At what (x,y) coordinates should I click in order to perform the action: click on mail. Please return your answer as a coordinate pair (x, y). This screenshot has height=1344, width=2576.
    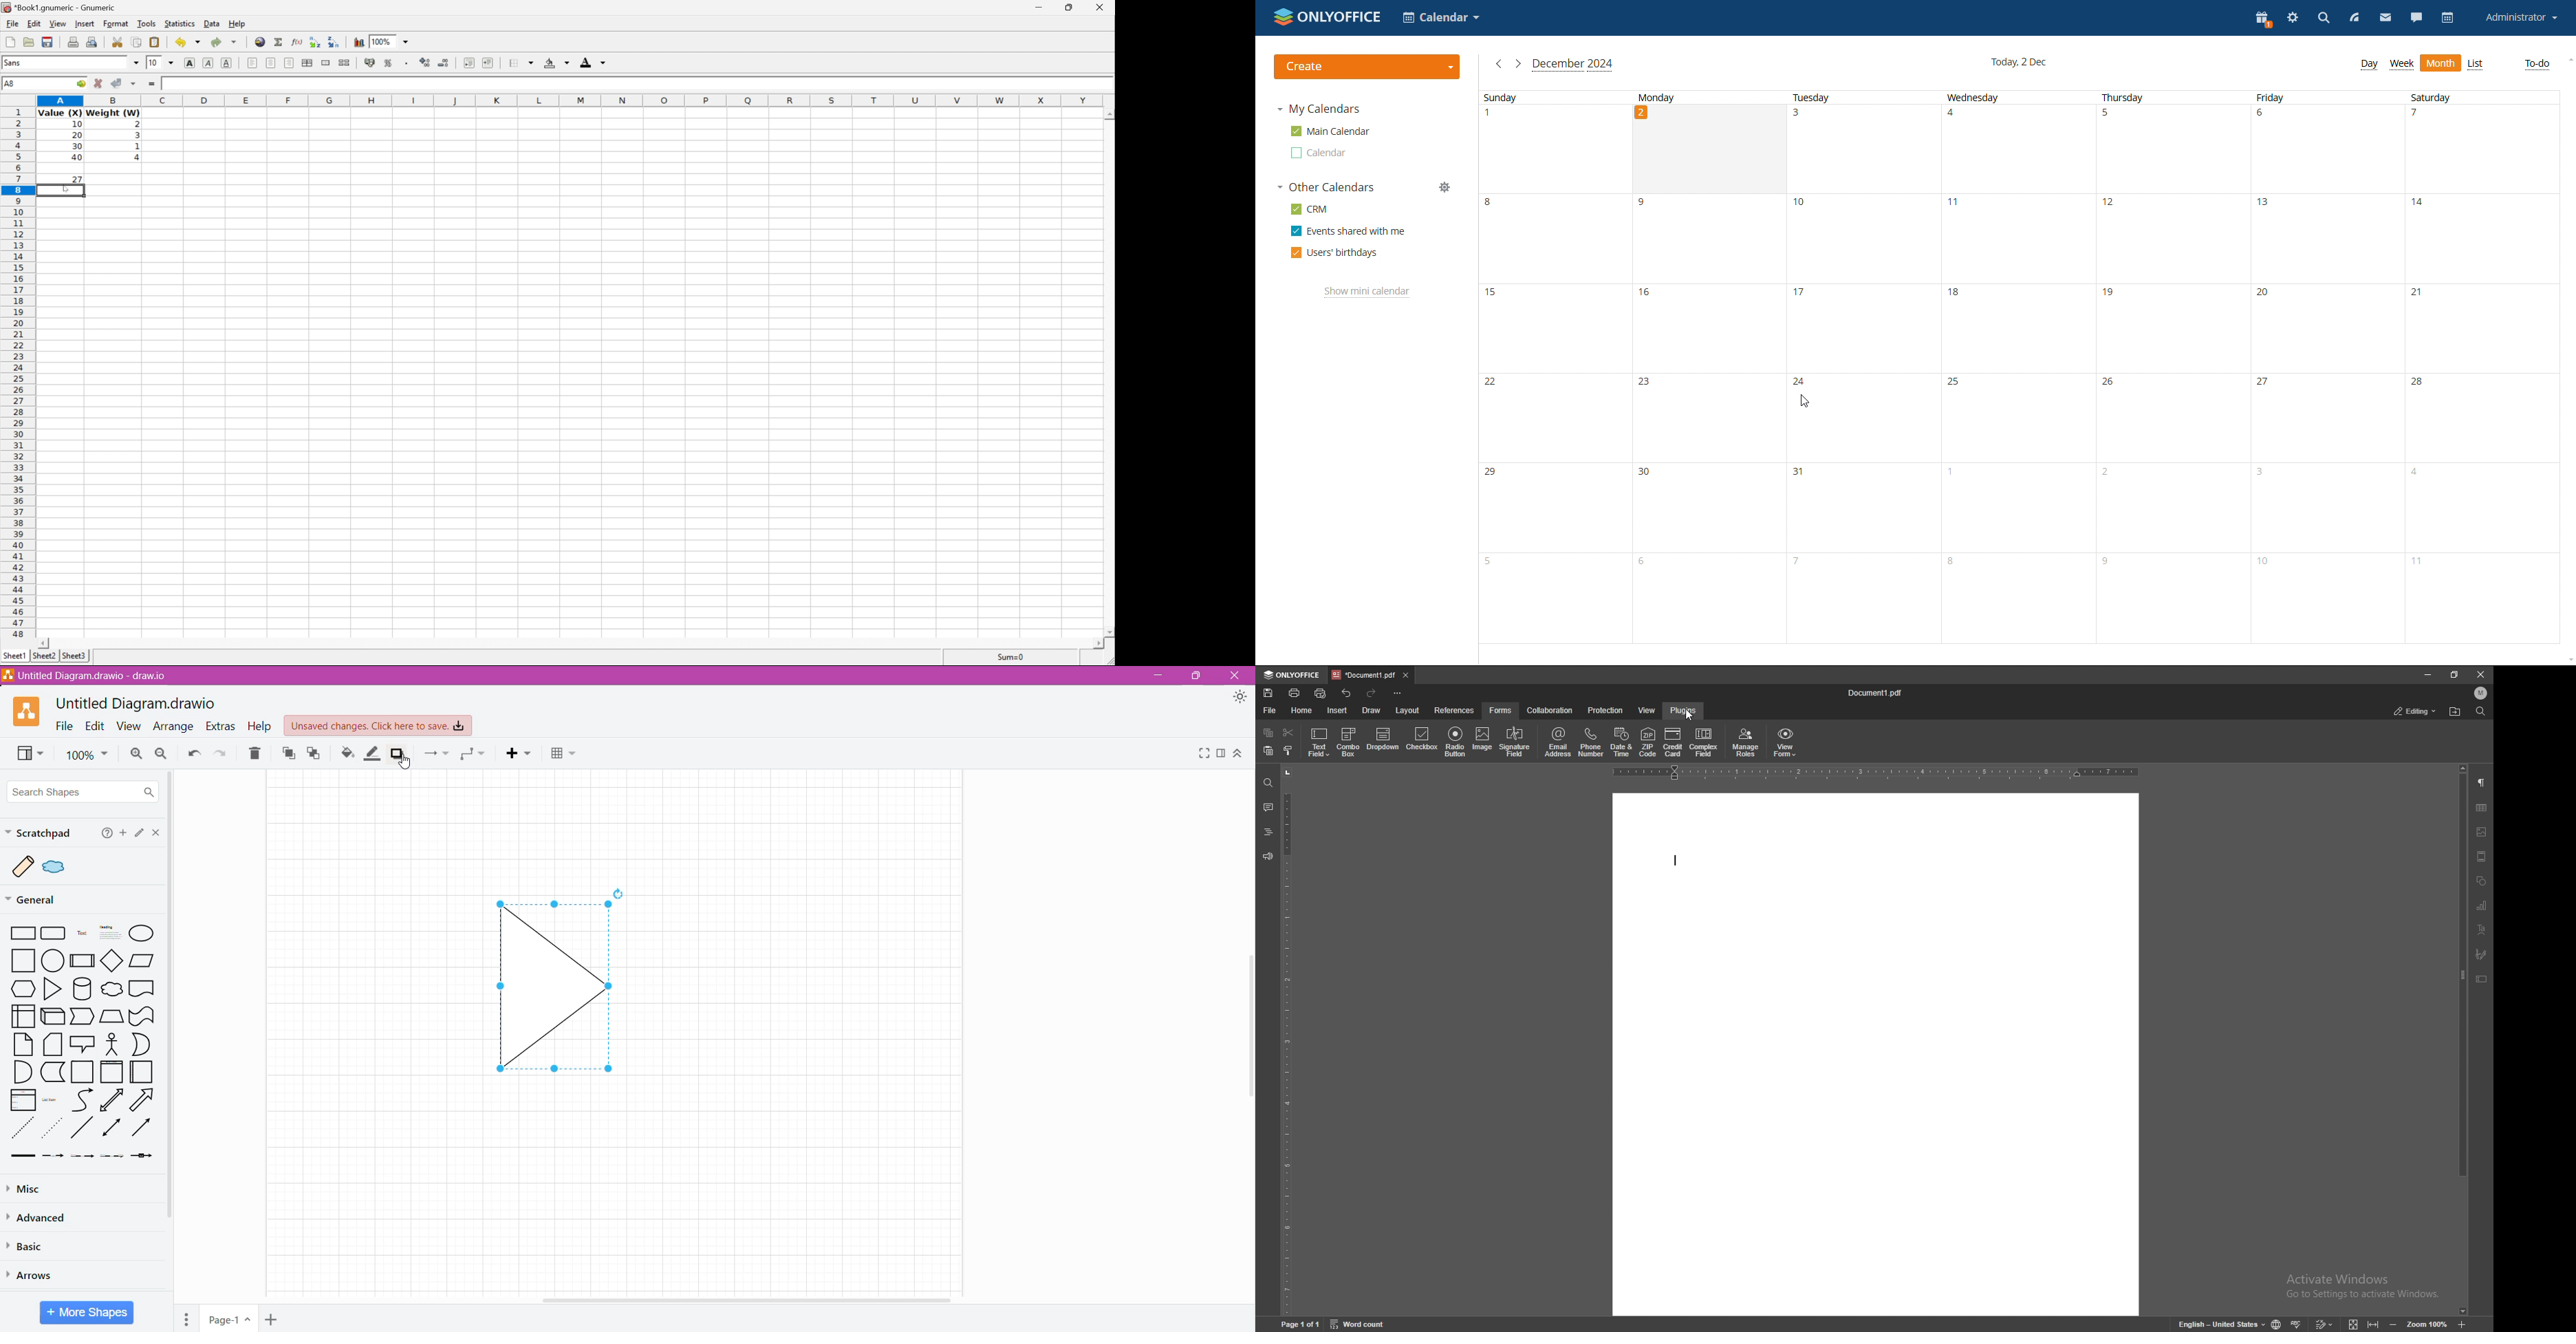
    Looking at the image, I should click on (2385, 17).